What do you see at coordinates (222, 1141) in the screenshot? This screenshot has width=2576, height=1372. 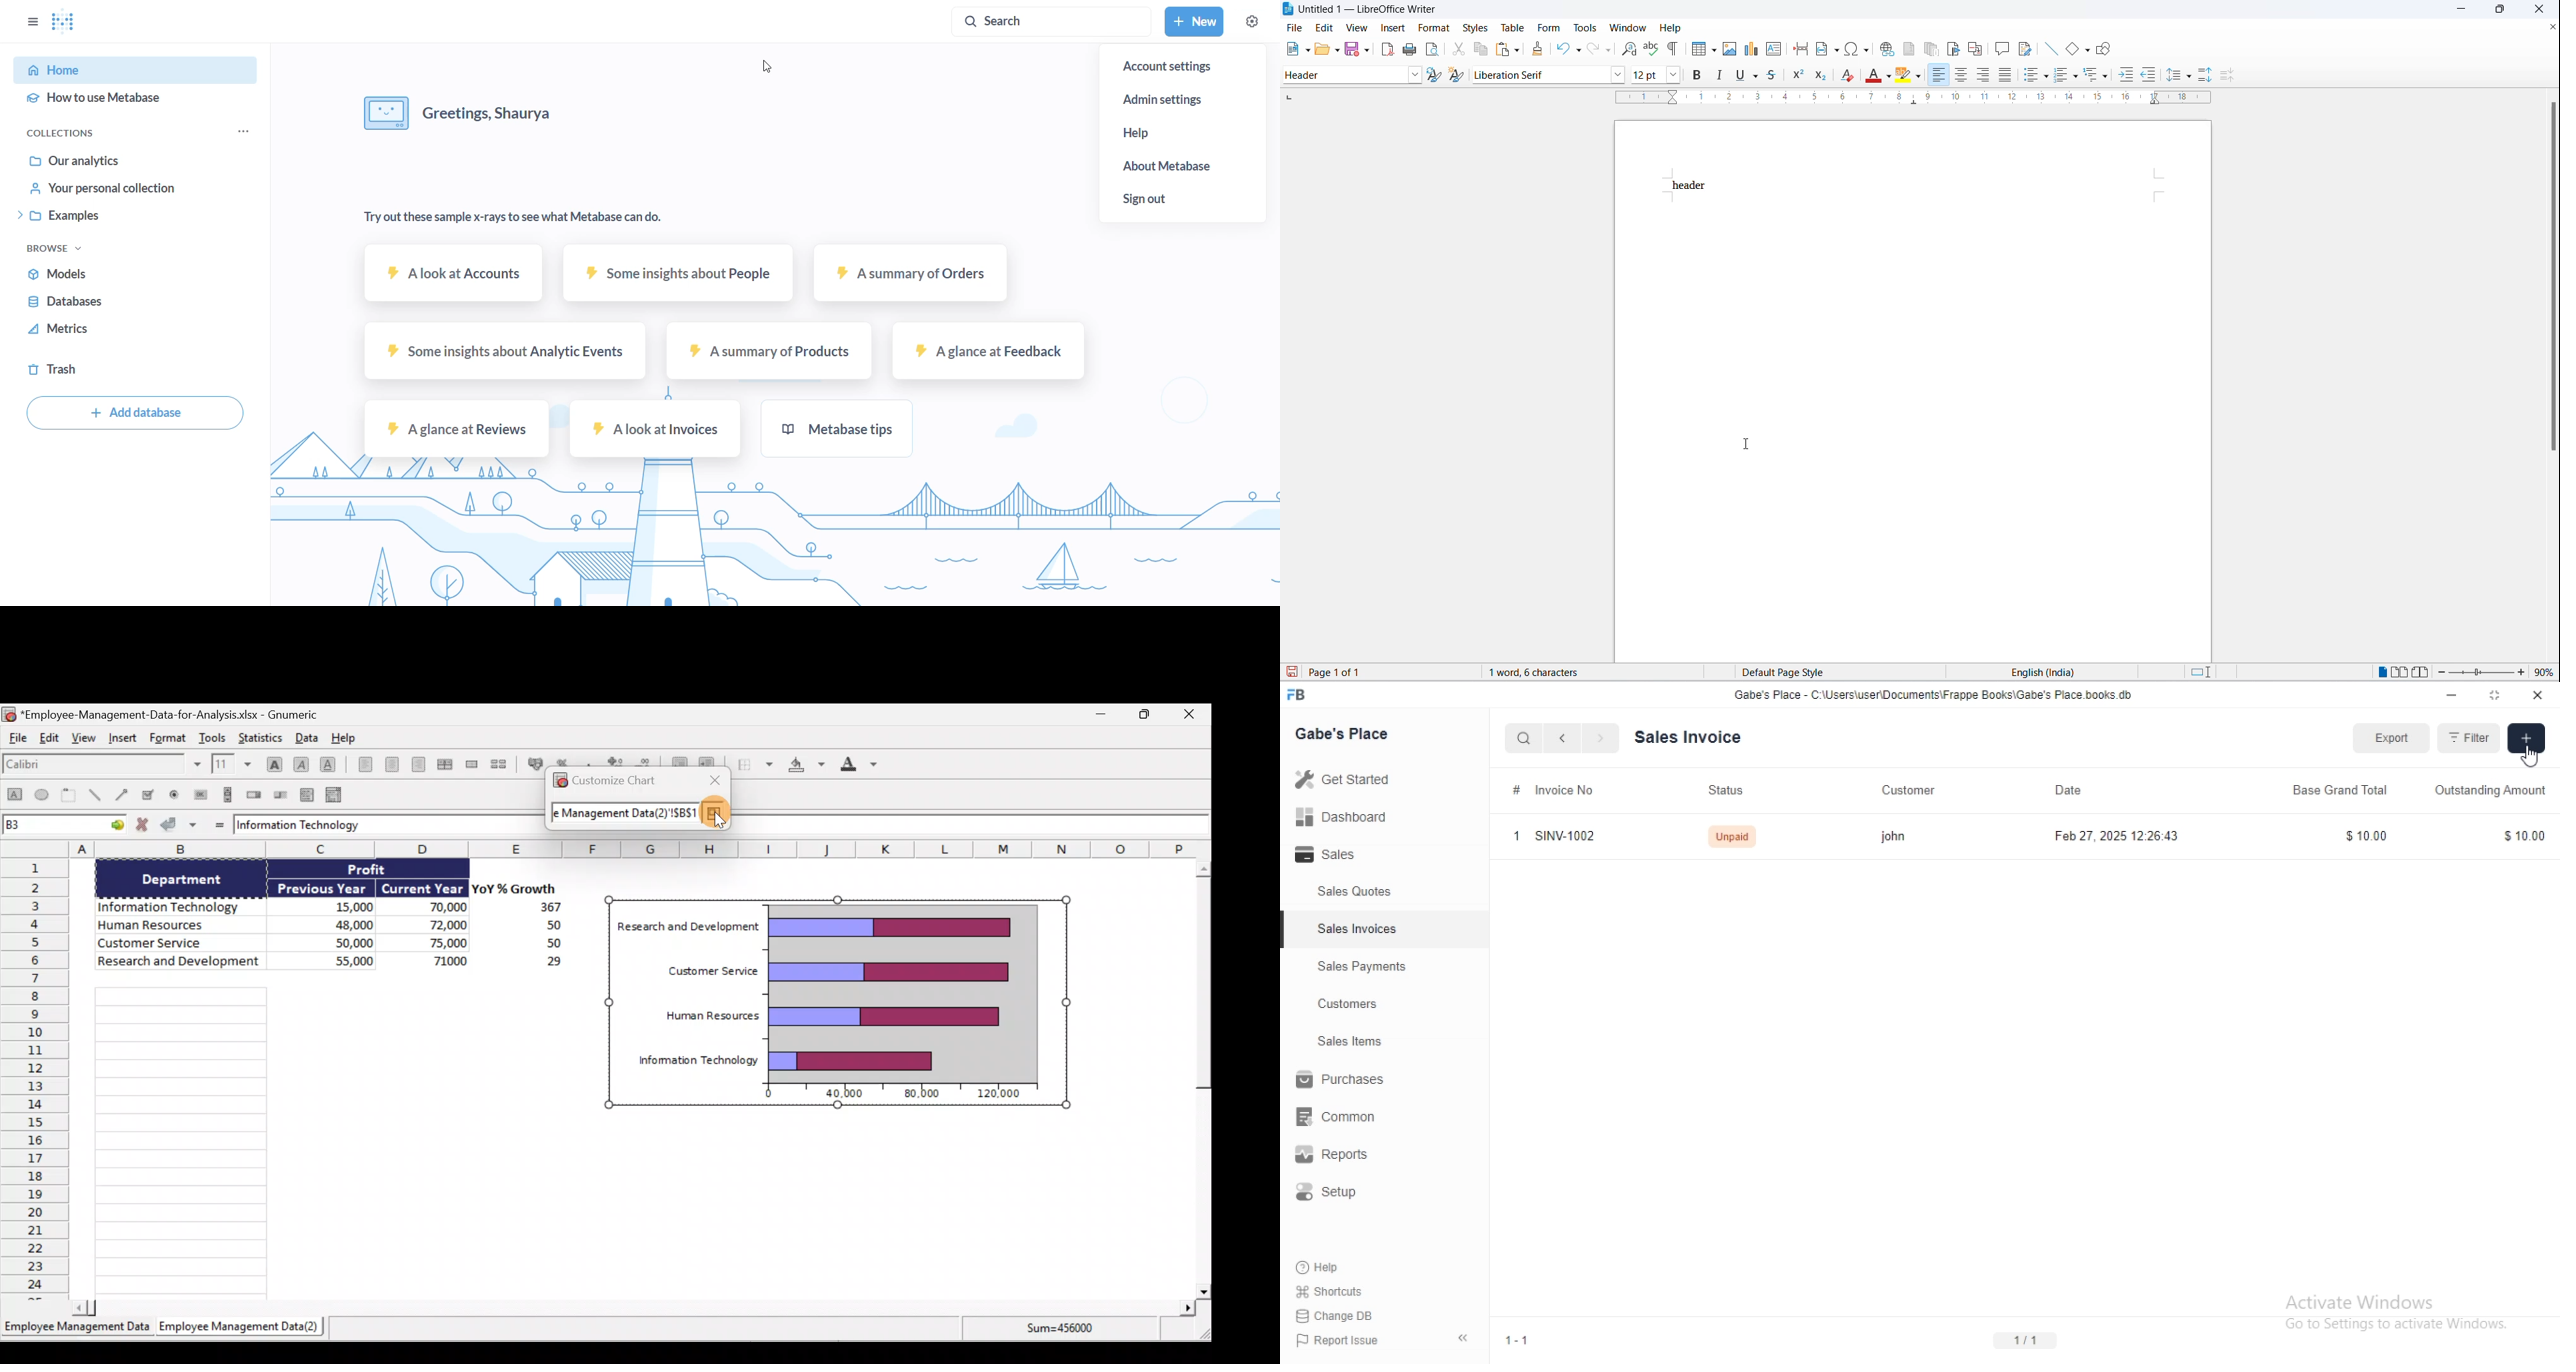 I see `Cells` at bounding box center [222, 1141].